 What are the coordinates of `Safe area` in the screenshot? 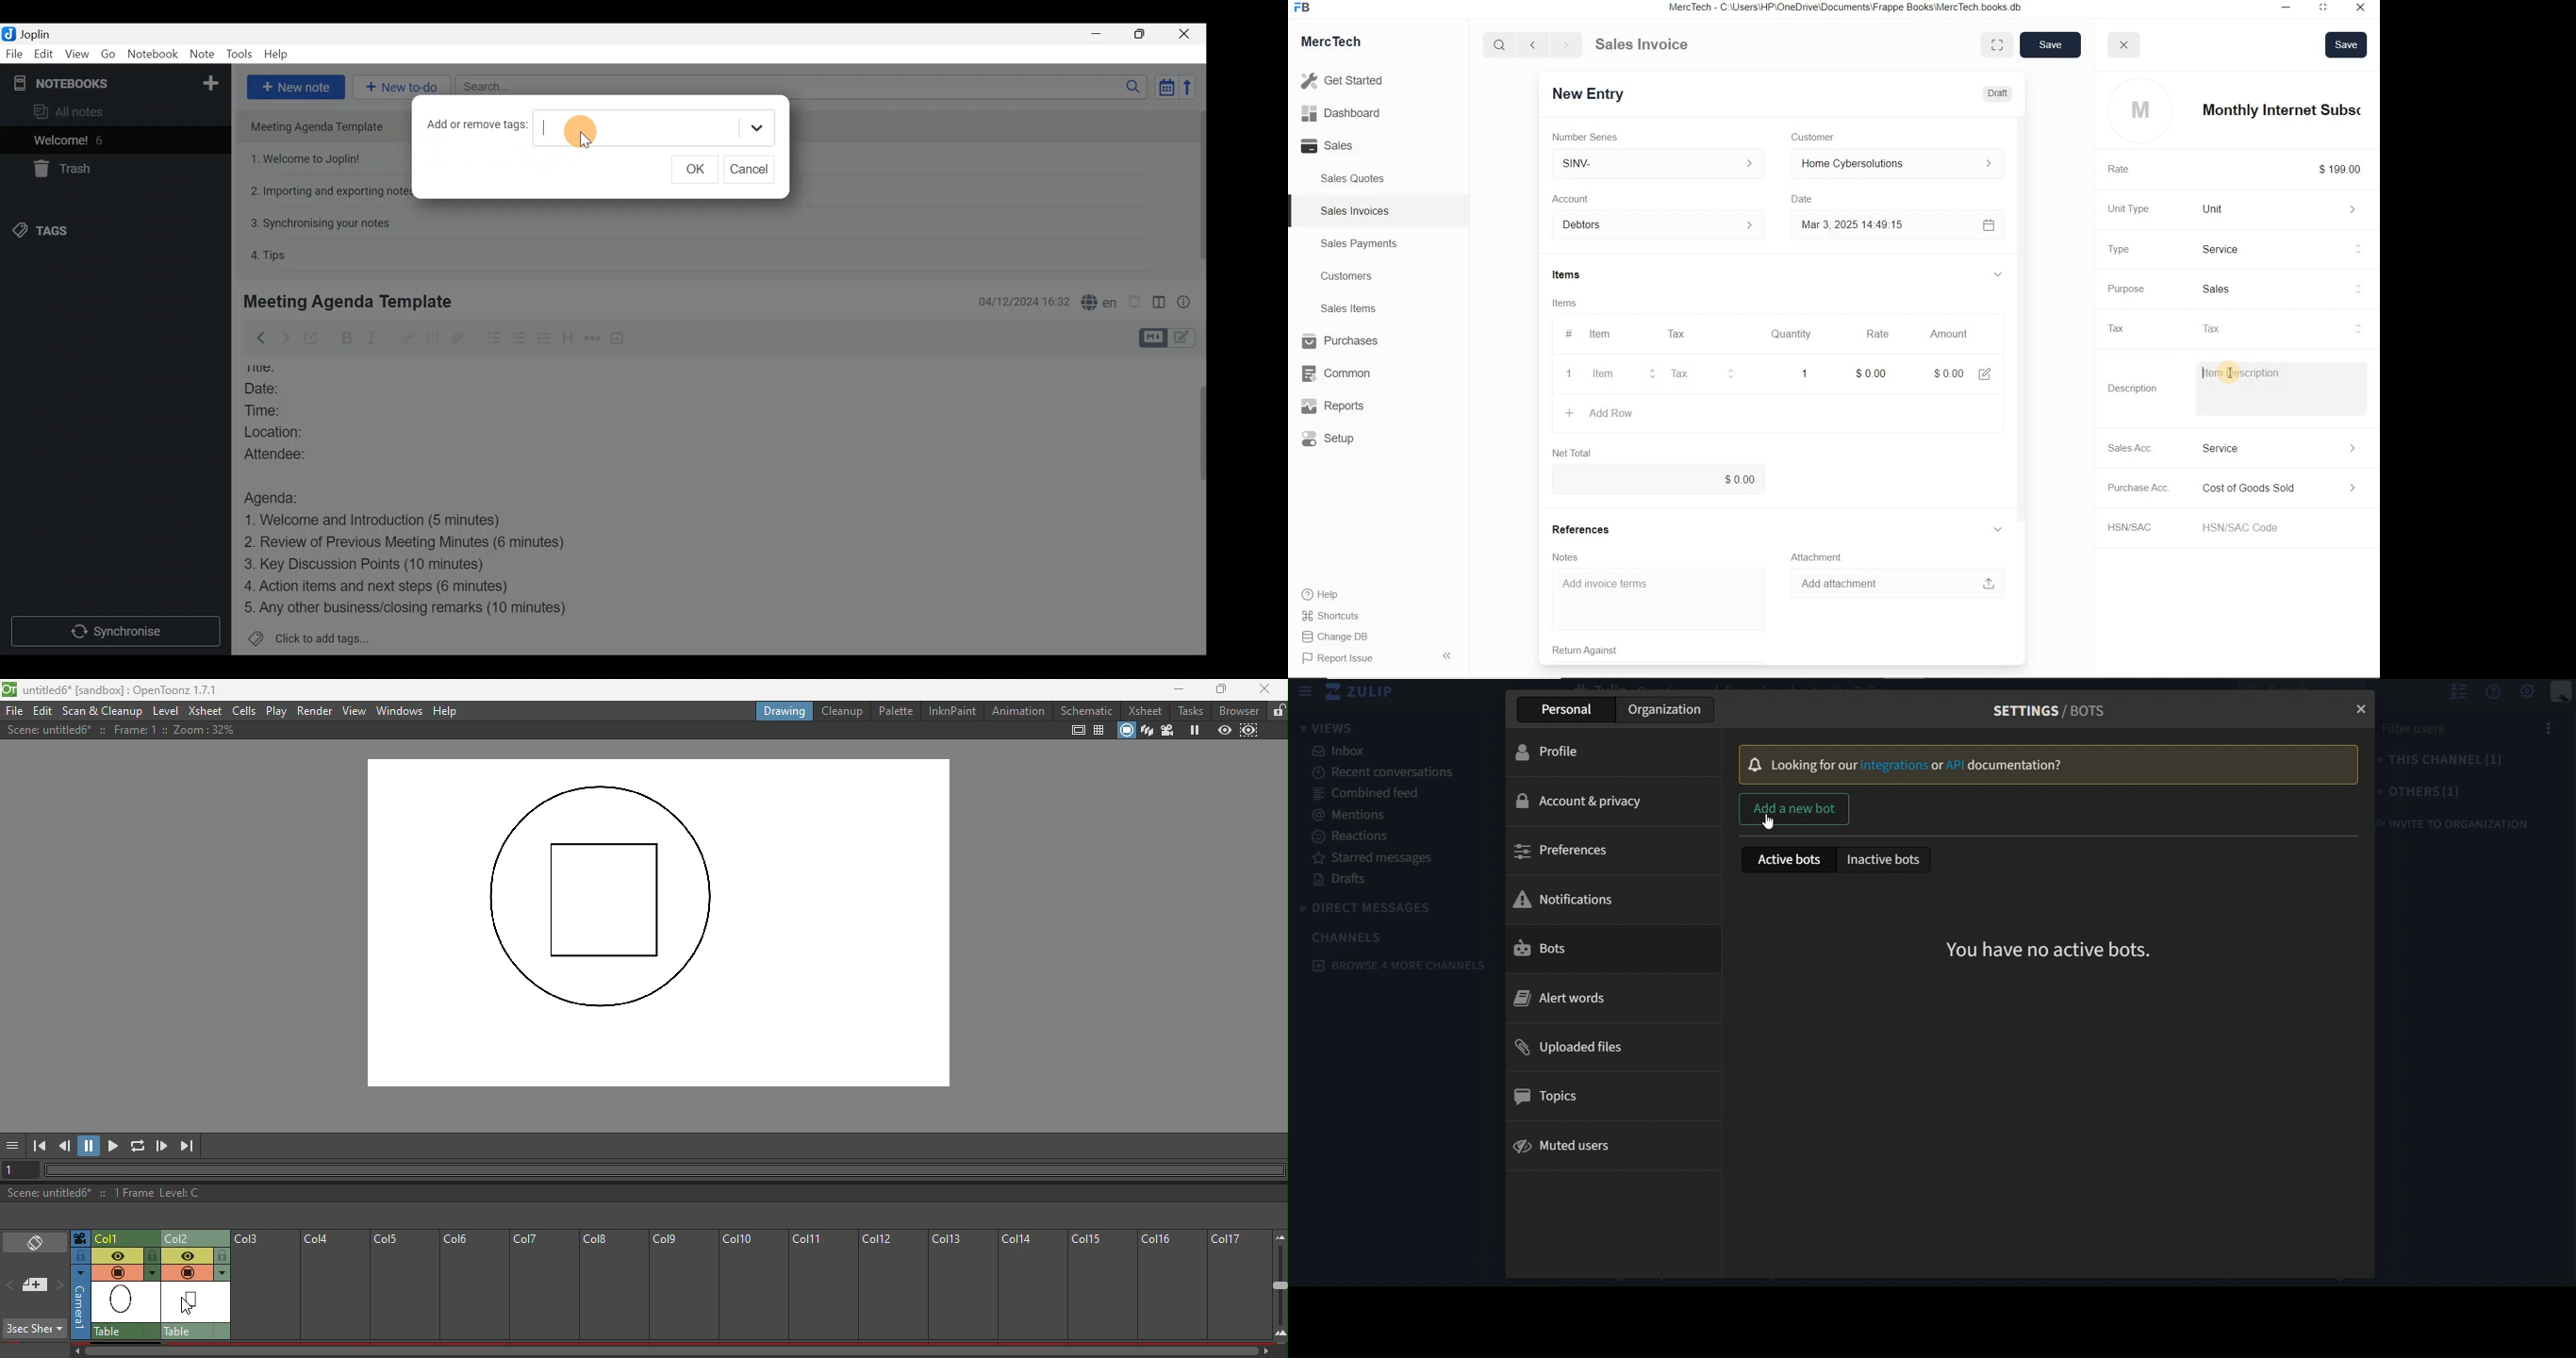 It's located at (1078, 732).